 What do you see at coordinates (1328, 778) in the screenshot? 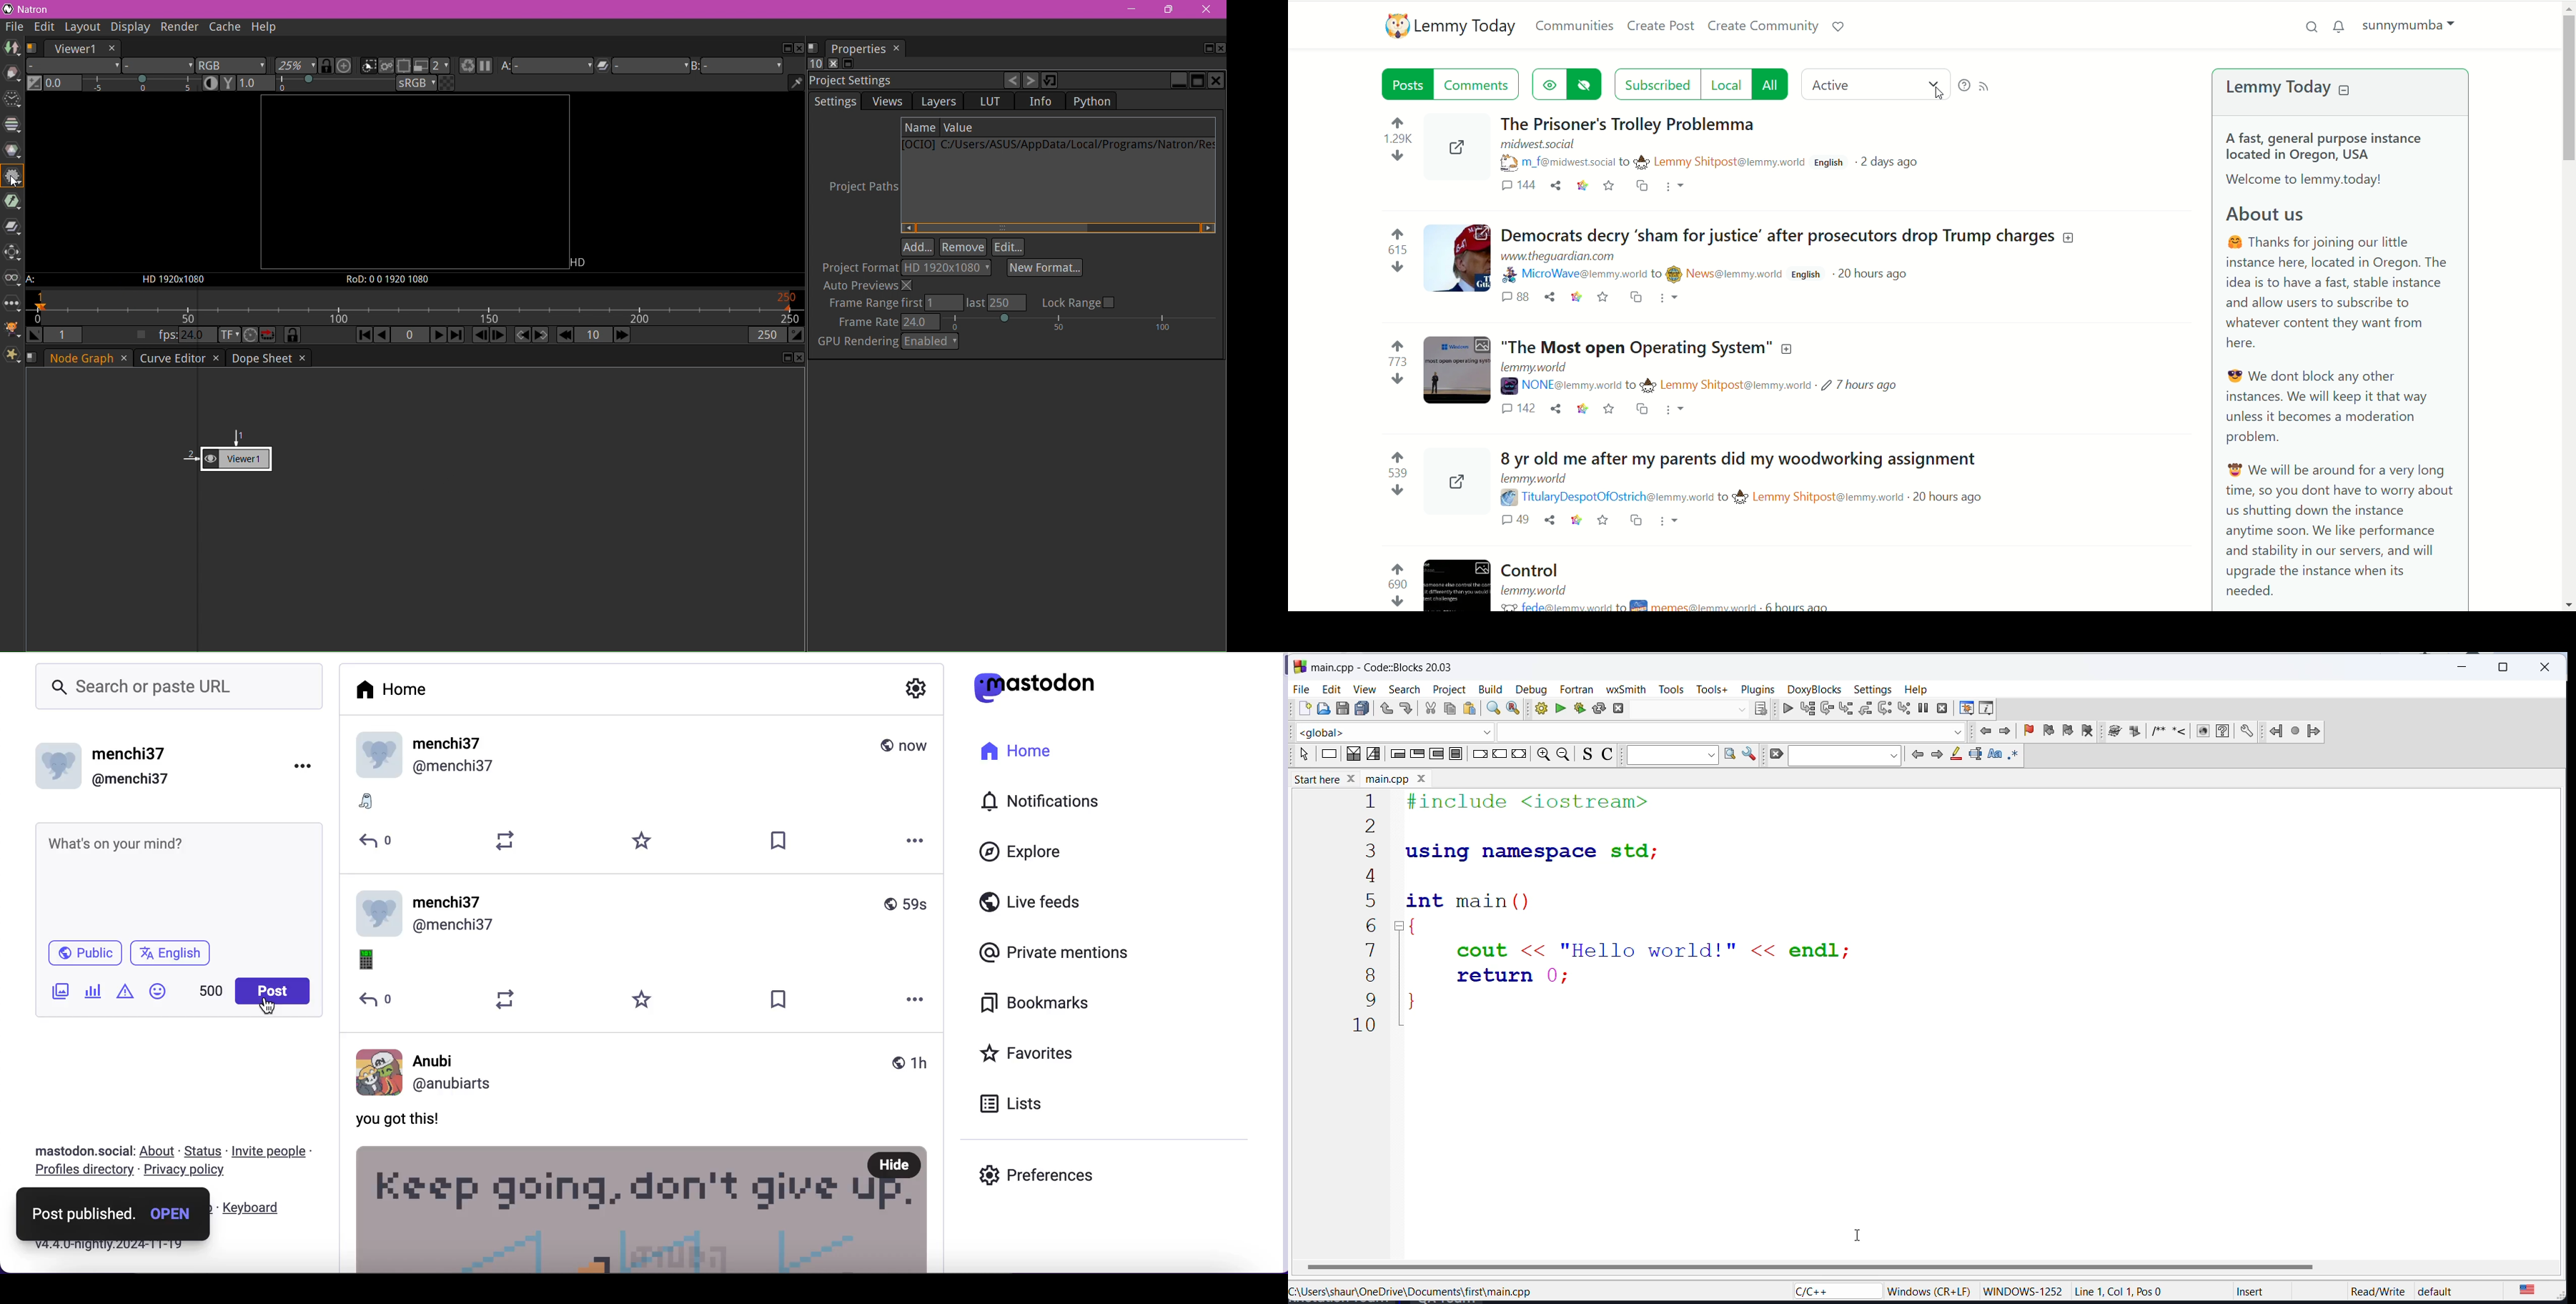
I see `Start here` at bounding box center [1328, 778].